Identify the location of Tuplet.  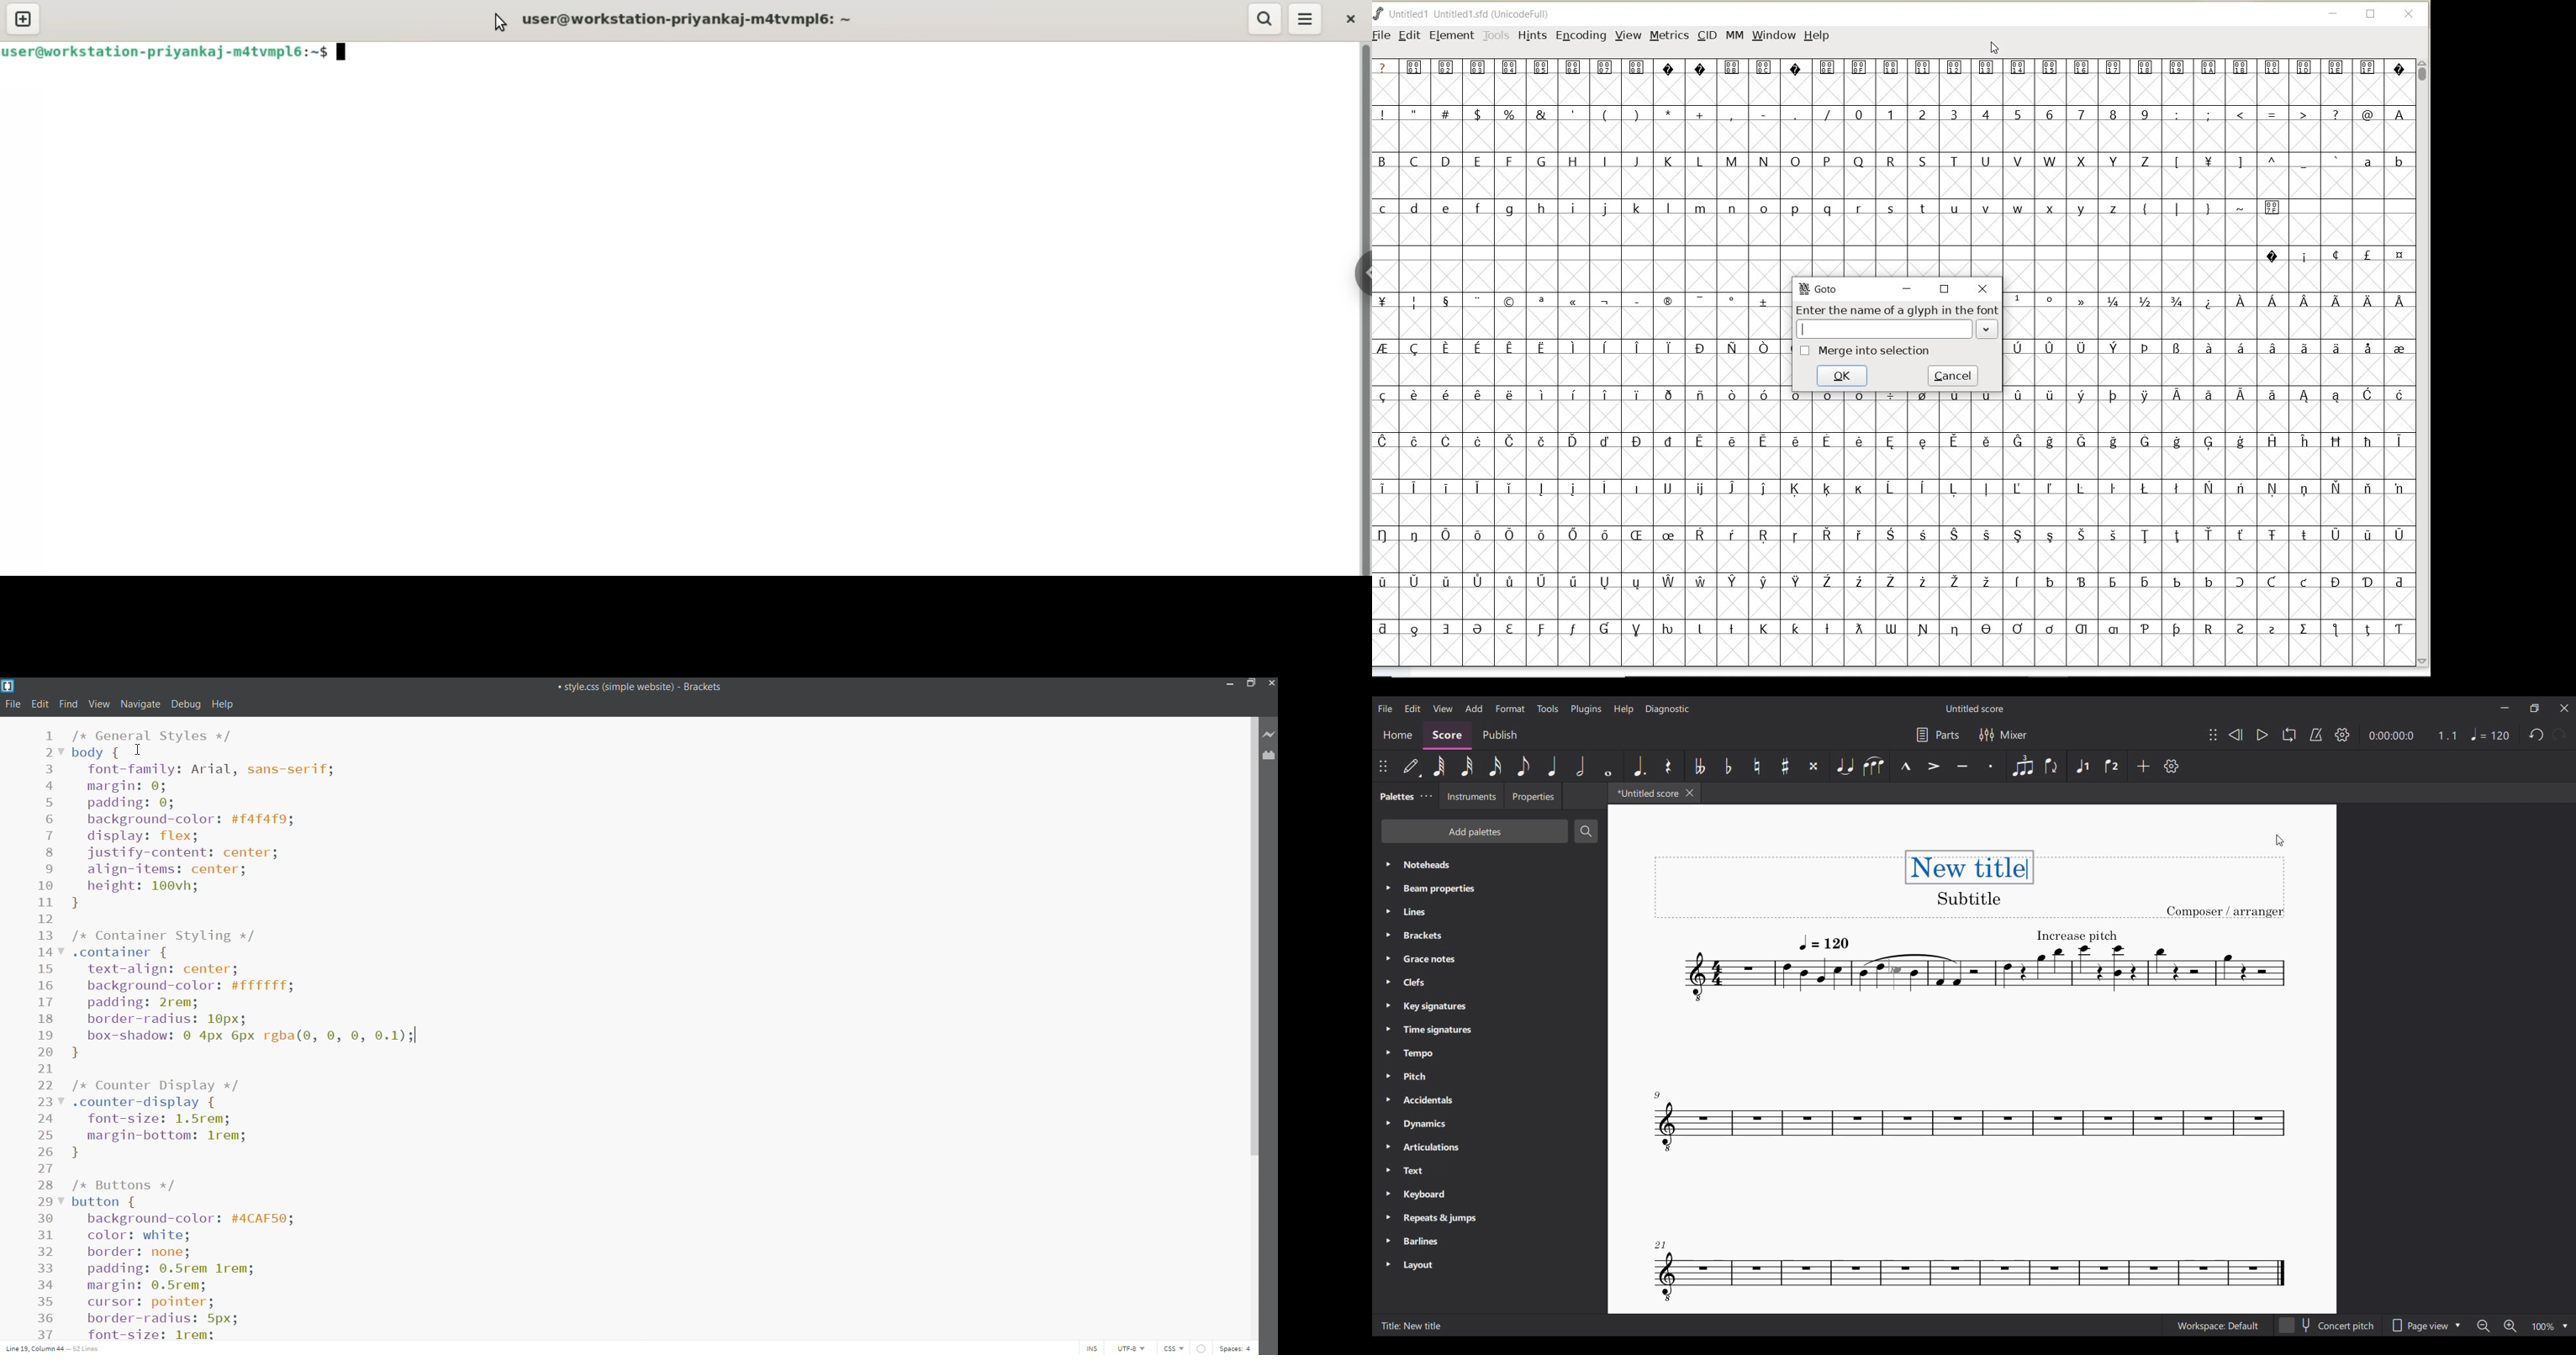
(2023, 766).